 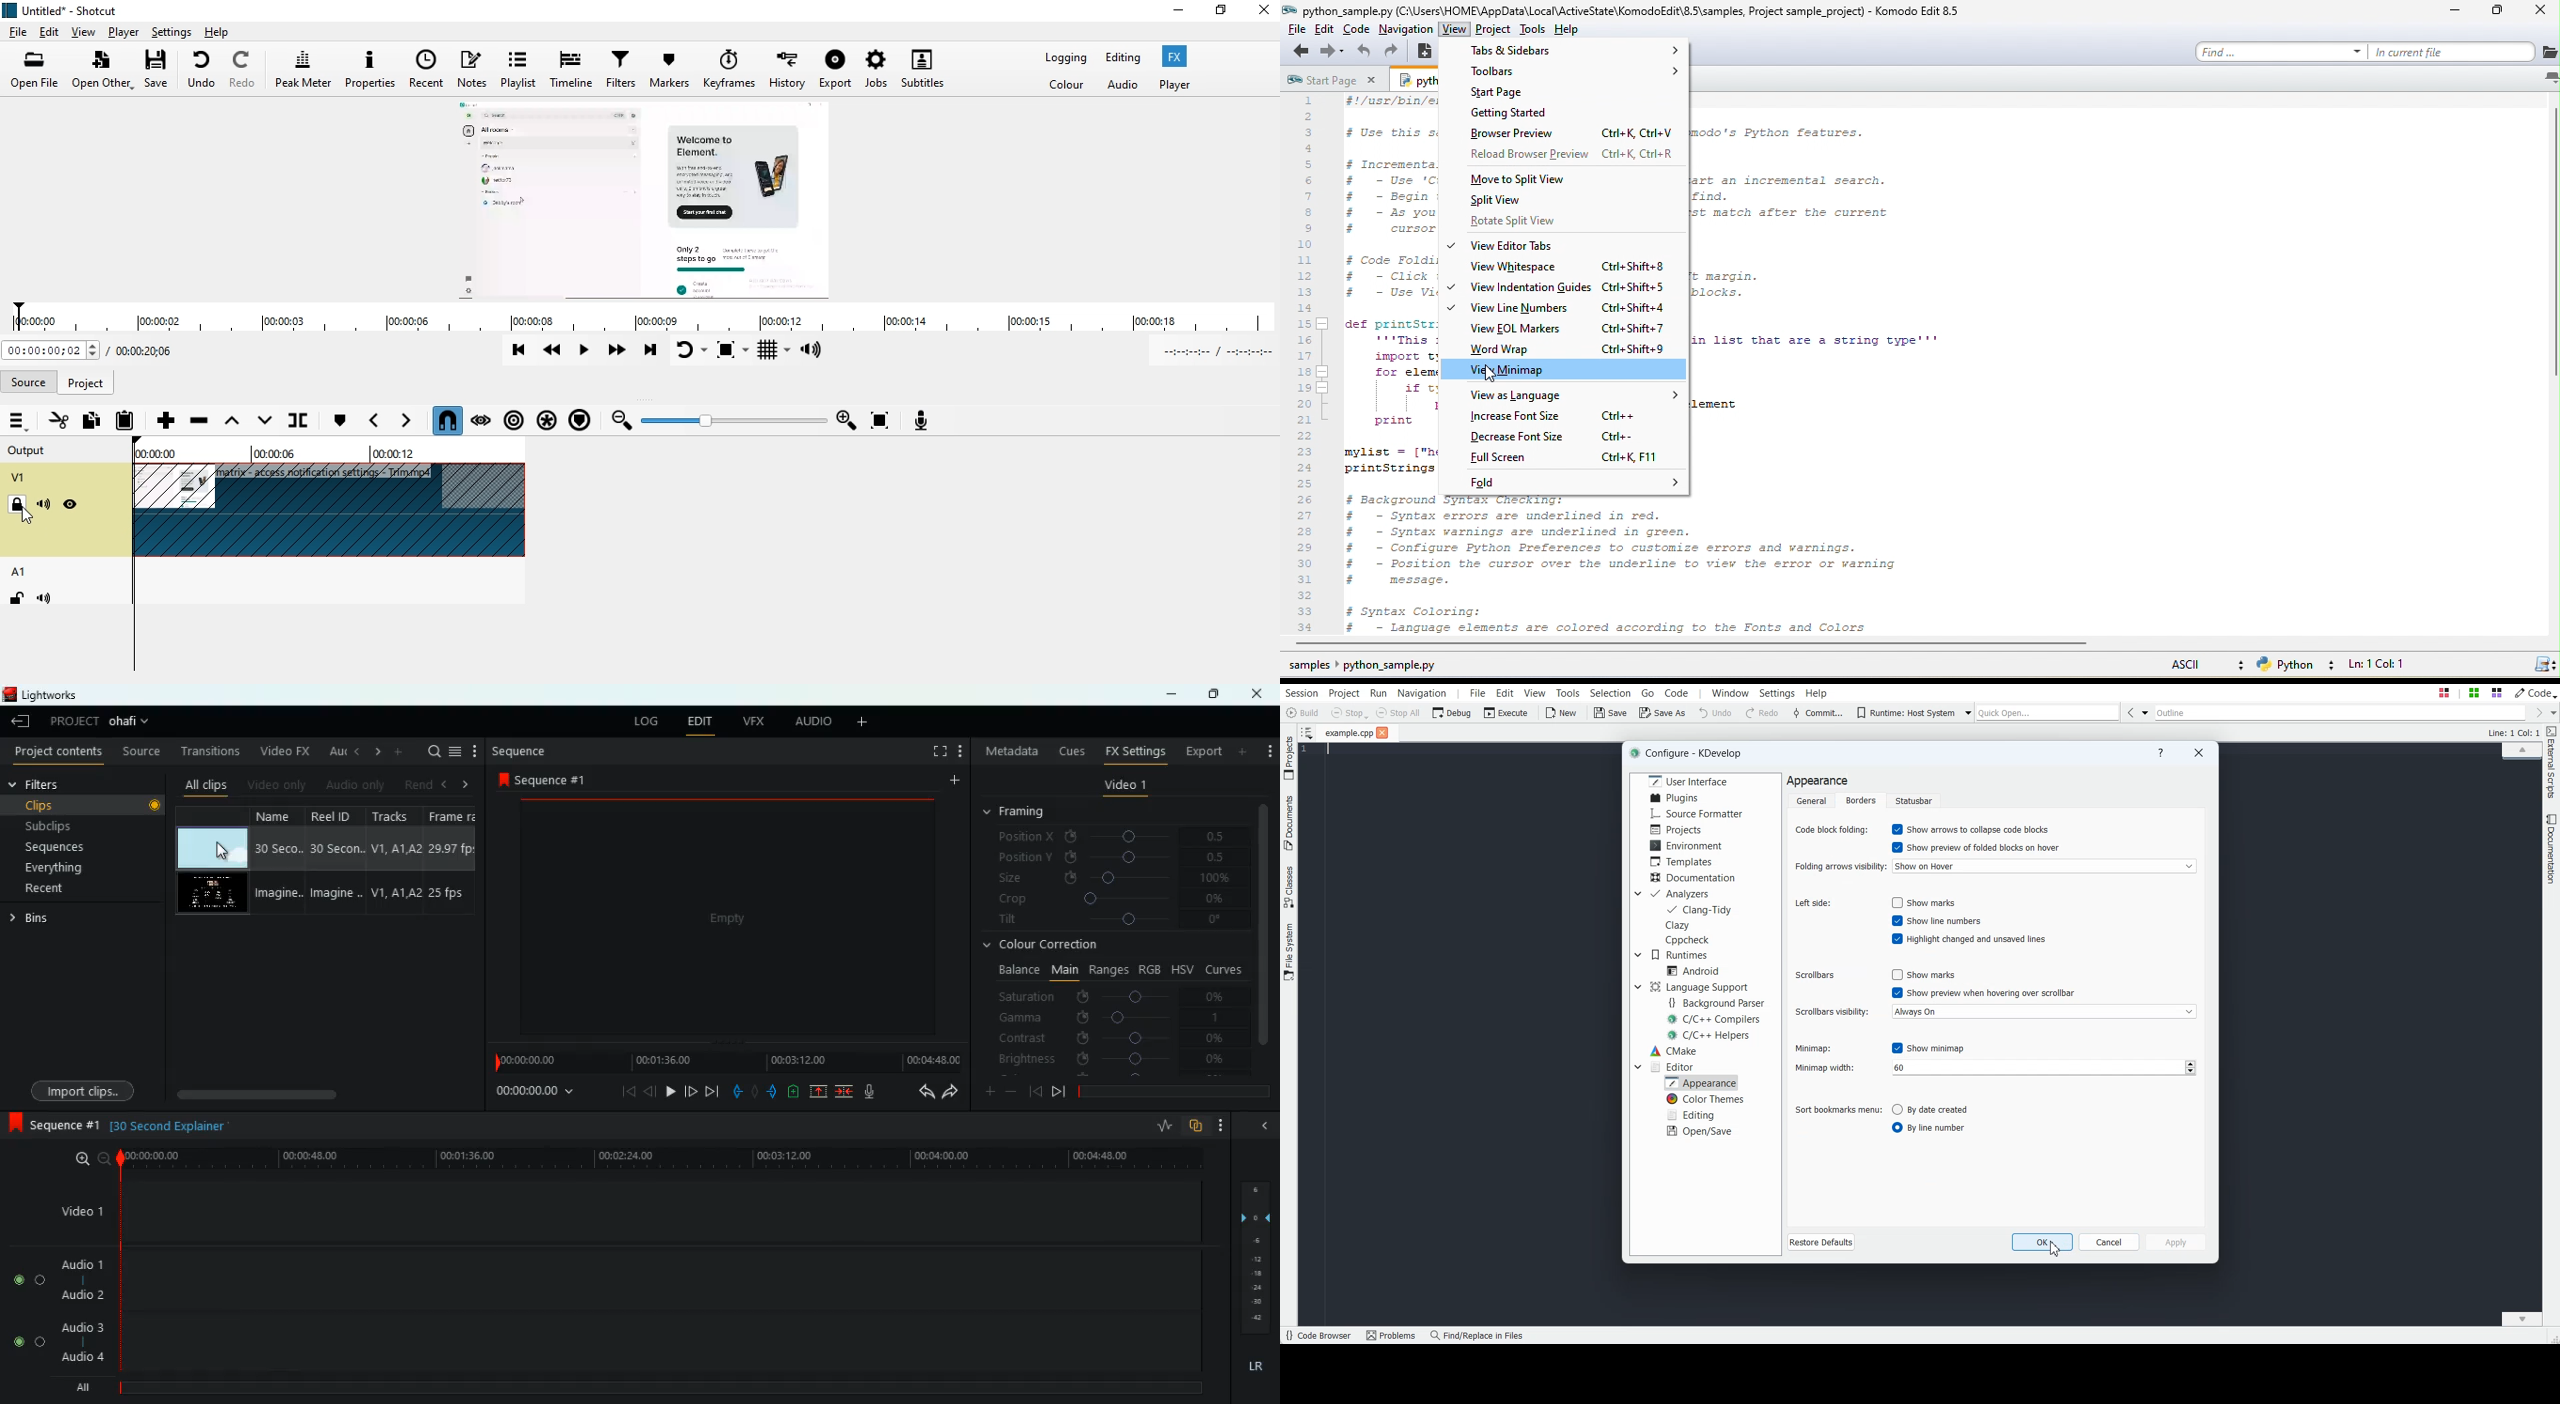 What do you see at coordinates (87, 805) in the screenshot?
I see `clips` at bounding box center [87, 805].